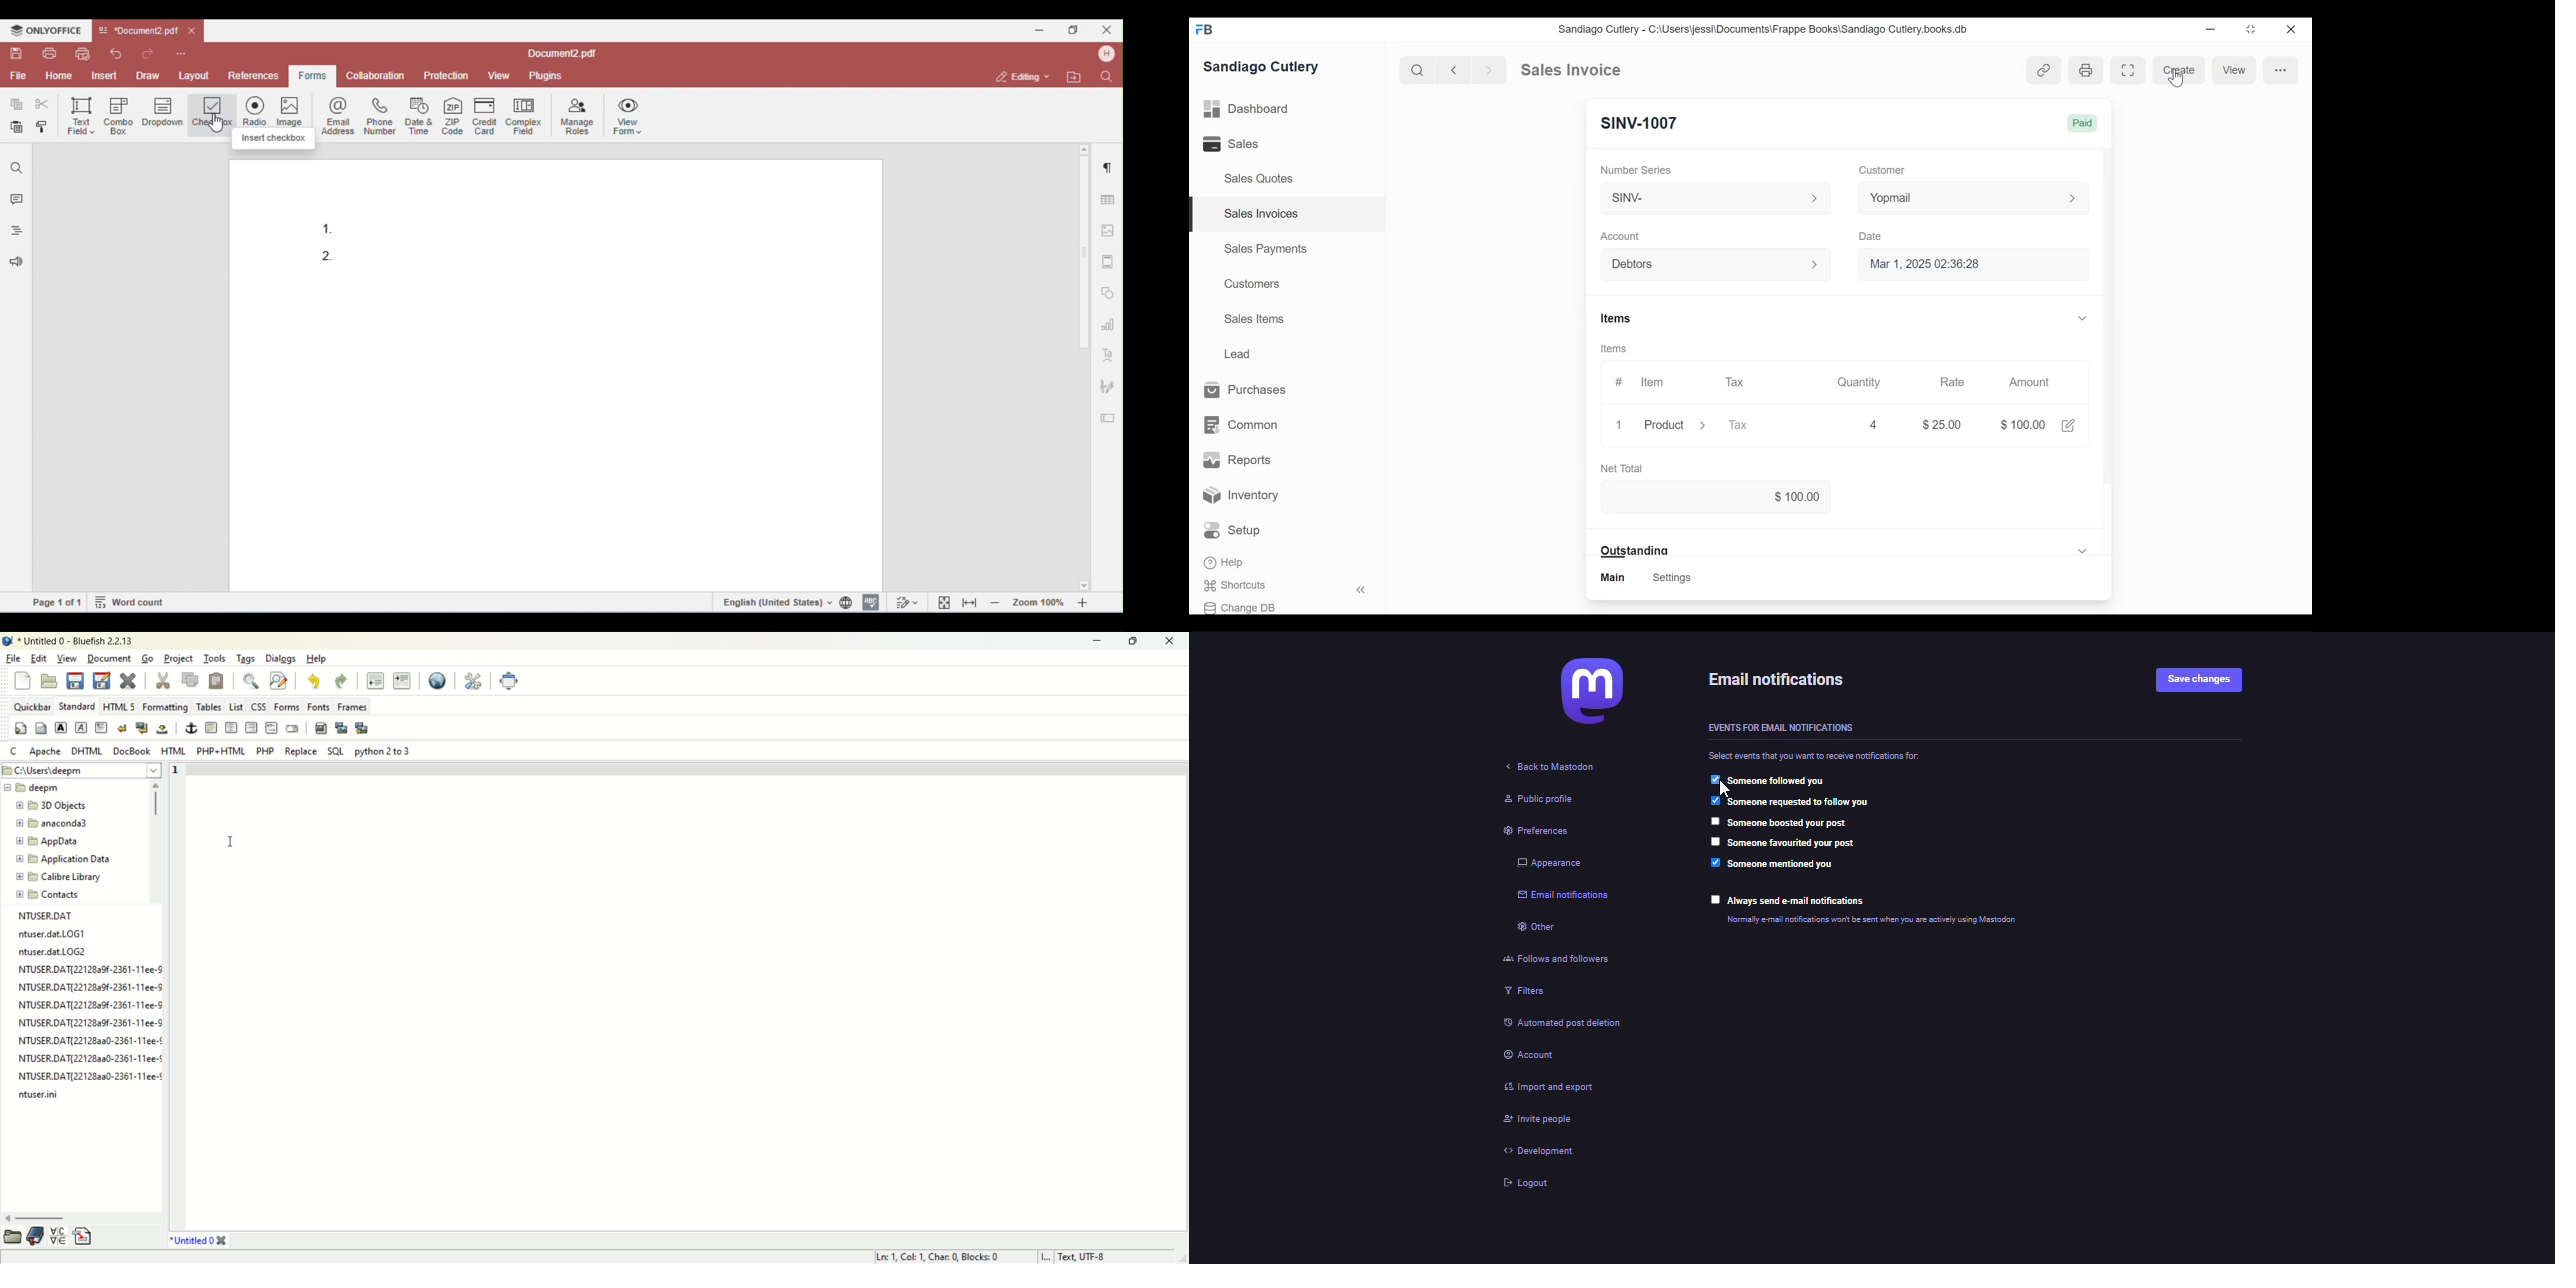  What do you see at coordinates (375, 681) in the screenshot?
I see `unindent` at bounding box center [375, 681].